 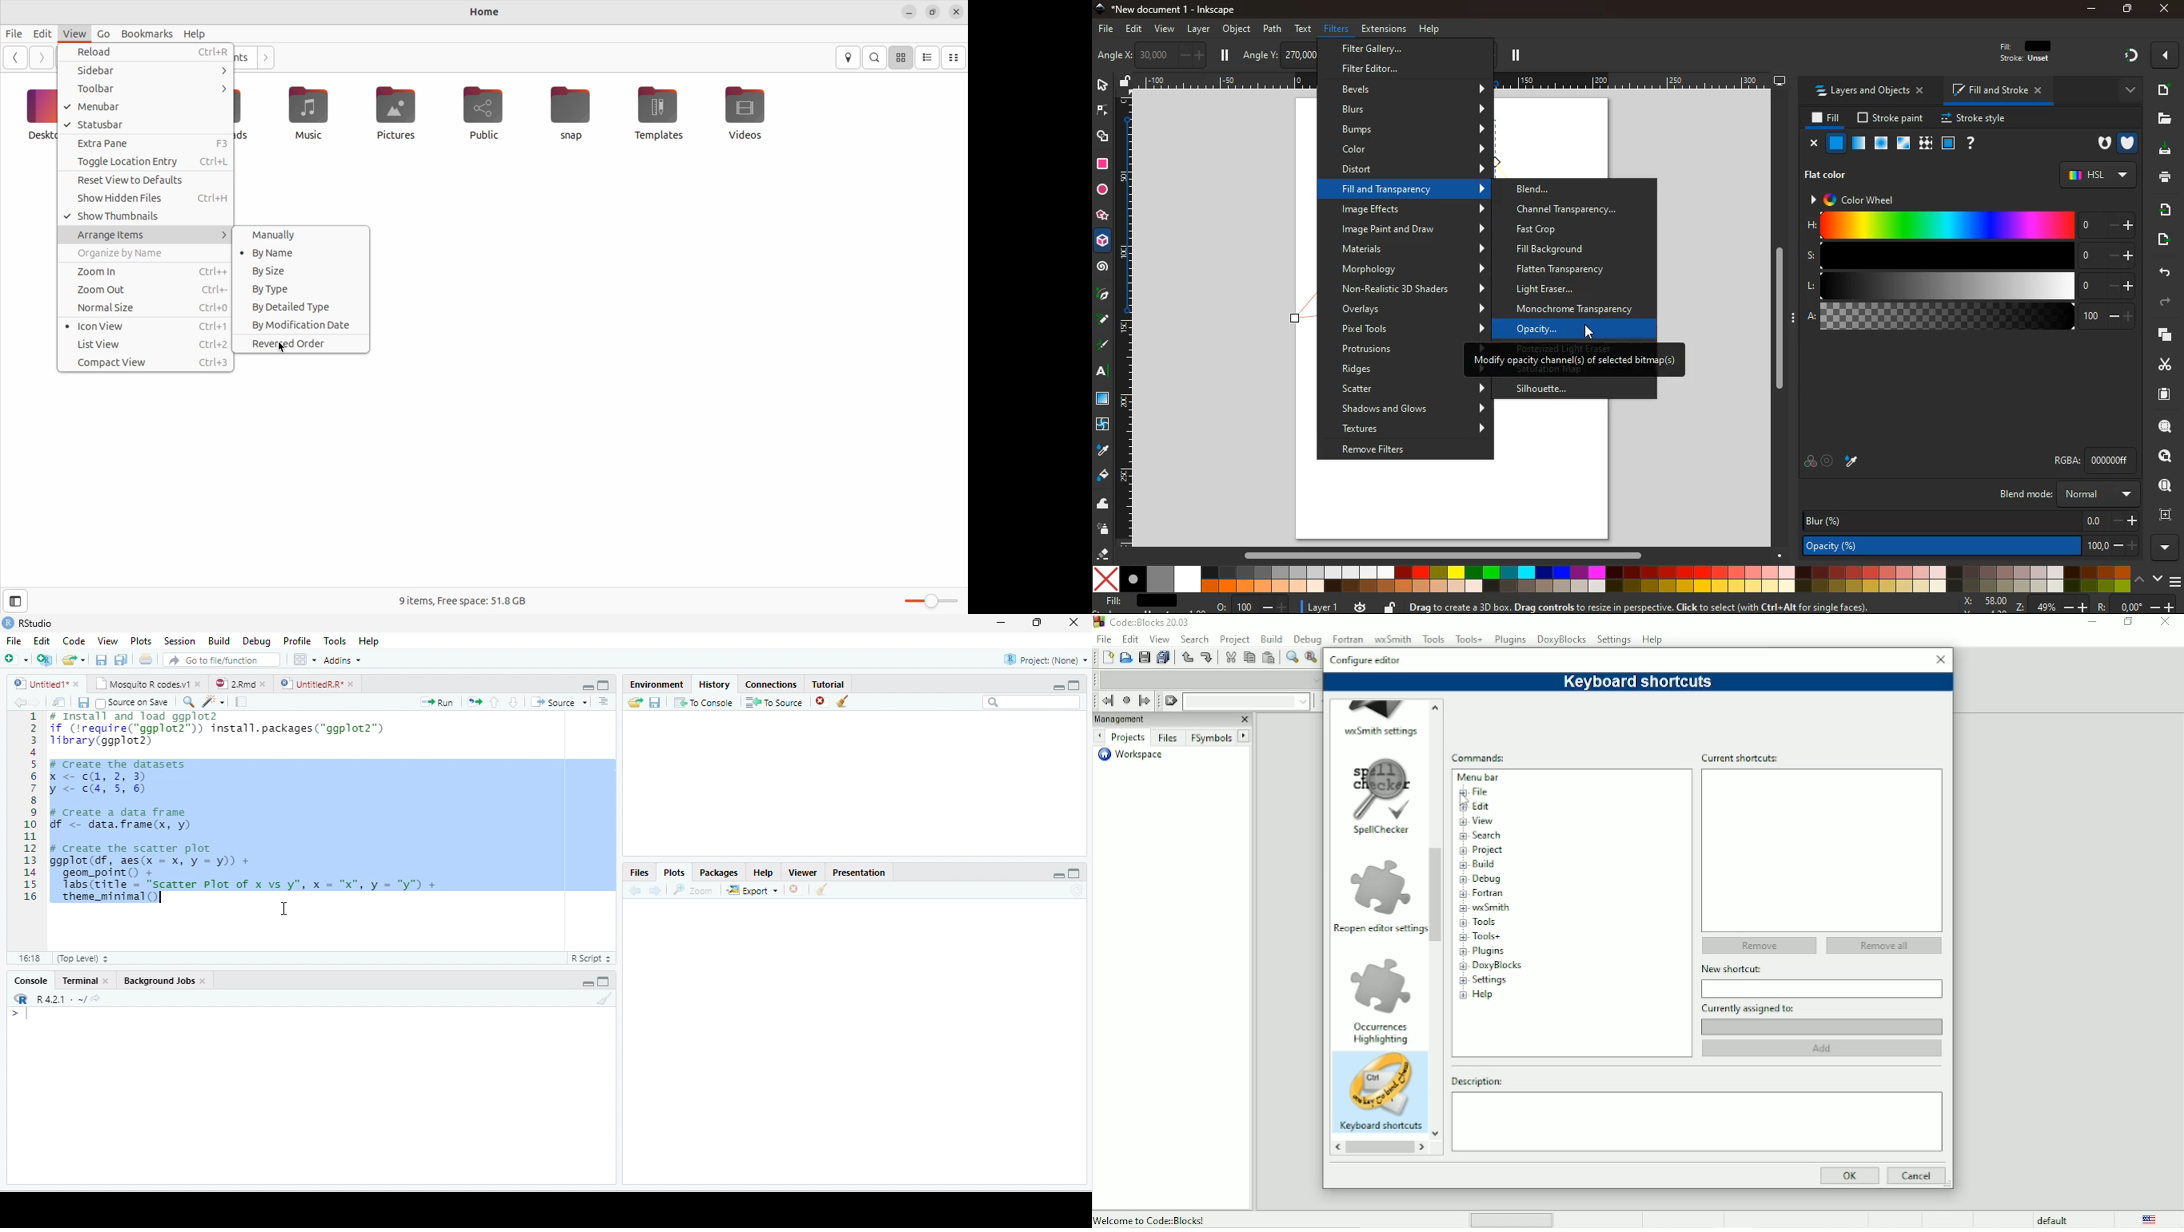 I want to click on New line, so click(x=20, y=1013).